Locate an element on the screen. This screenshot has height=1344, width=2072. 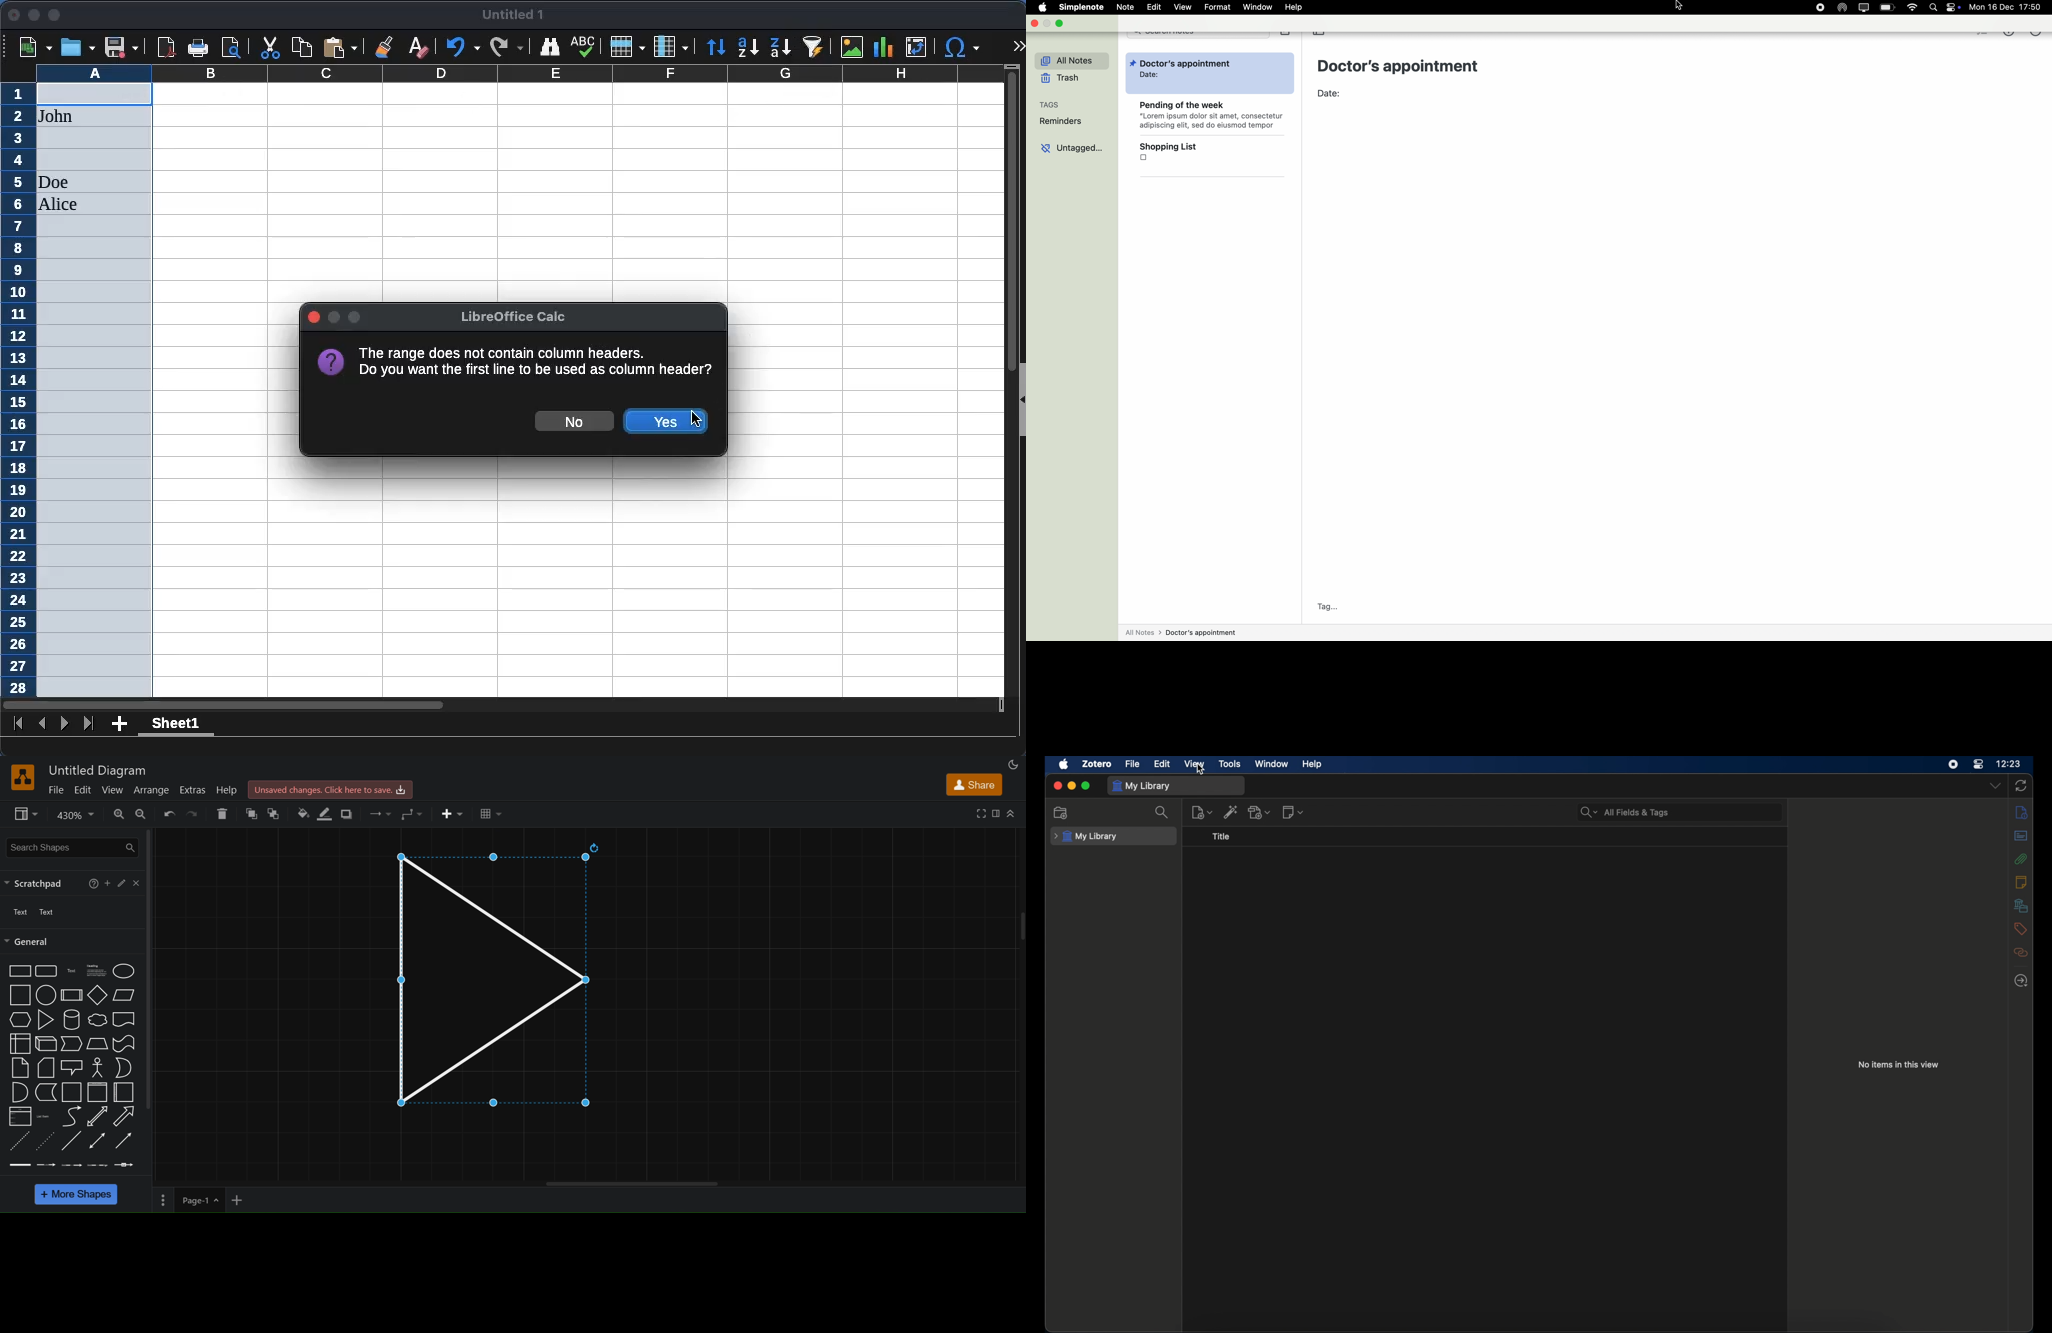
dropdown is located at coordinates (1995, 785).